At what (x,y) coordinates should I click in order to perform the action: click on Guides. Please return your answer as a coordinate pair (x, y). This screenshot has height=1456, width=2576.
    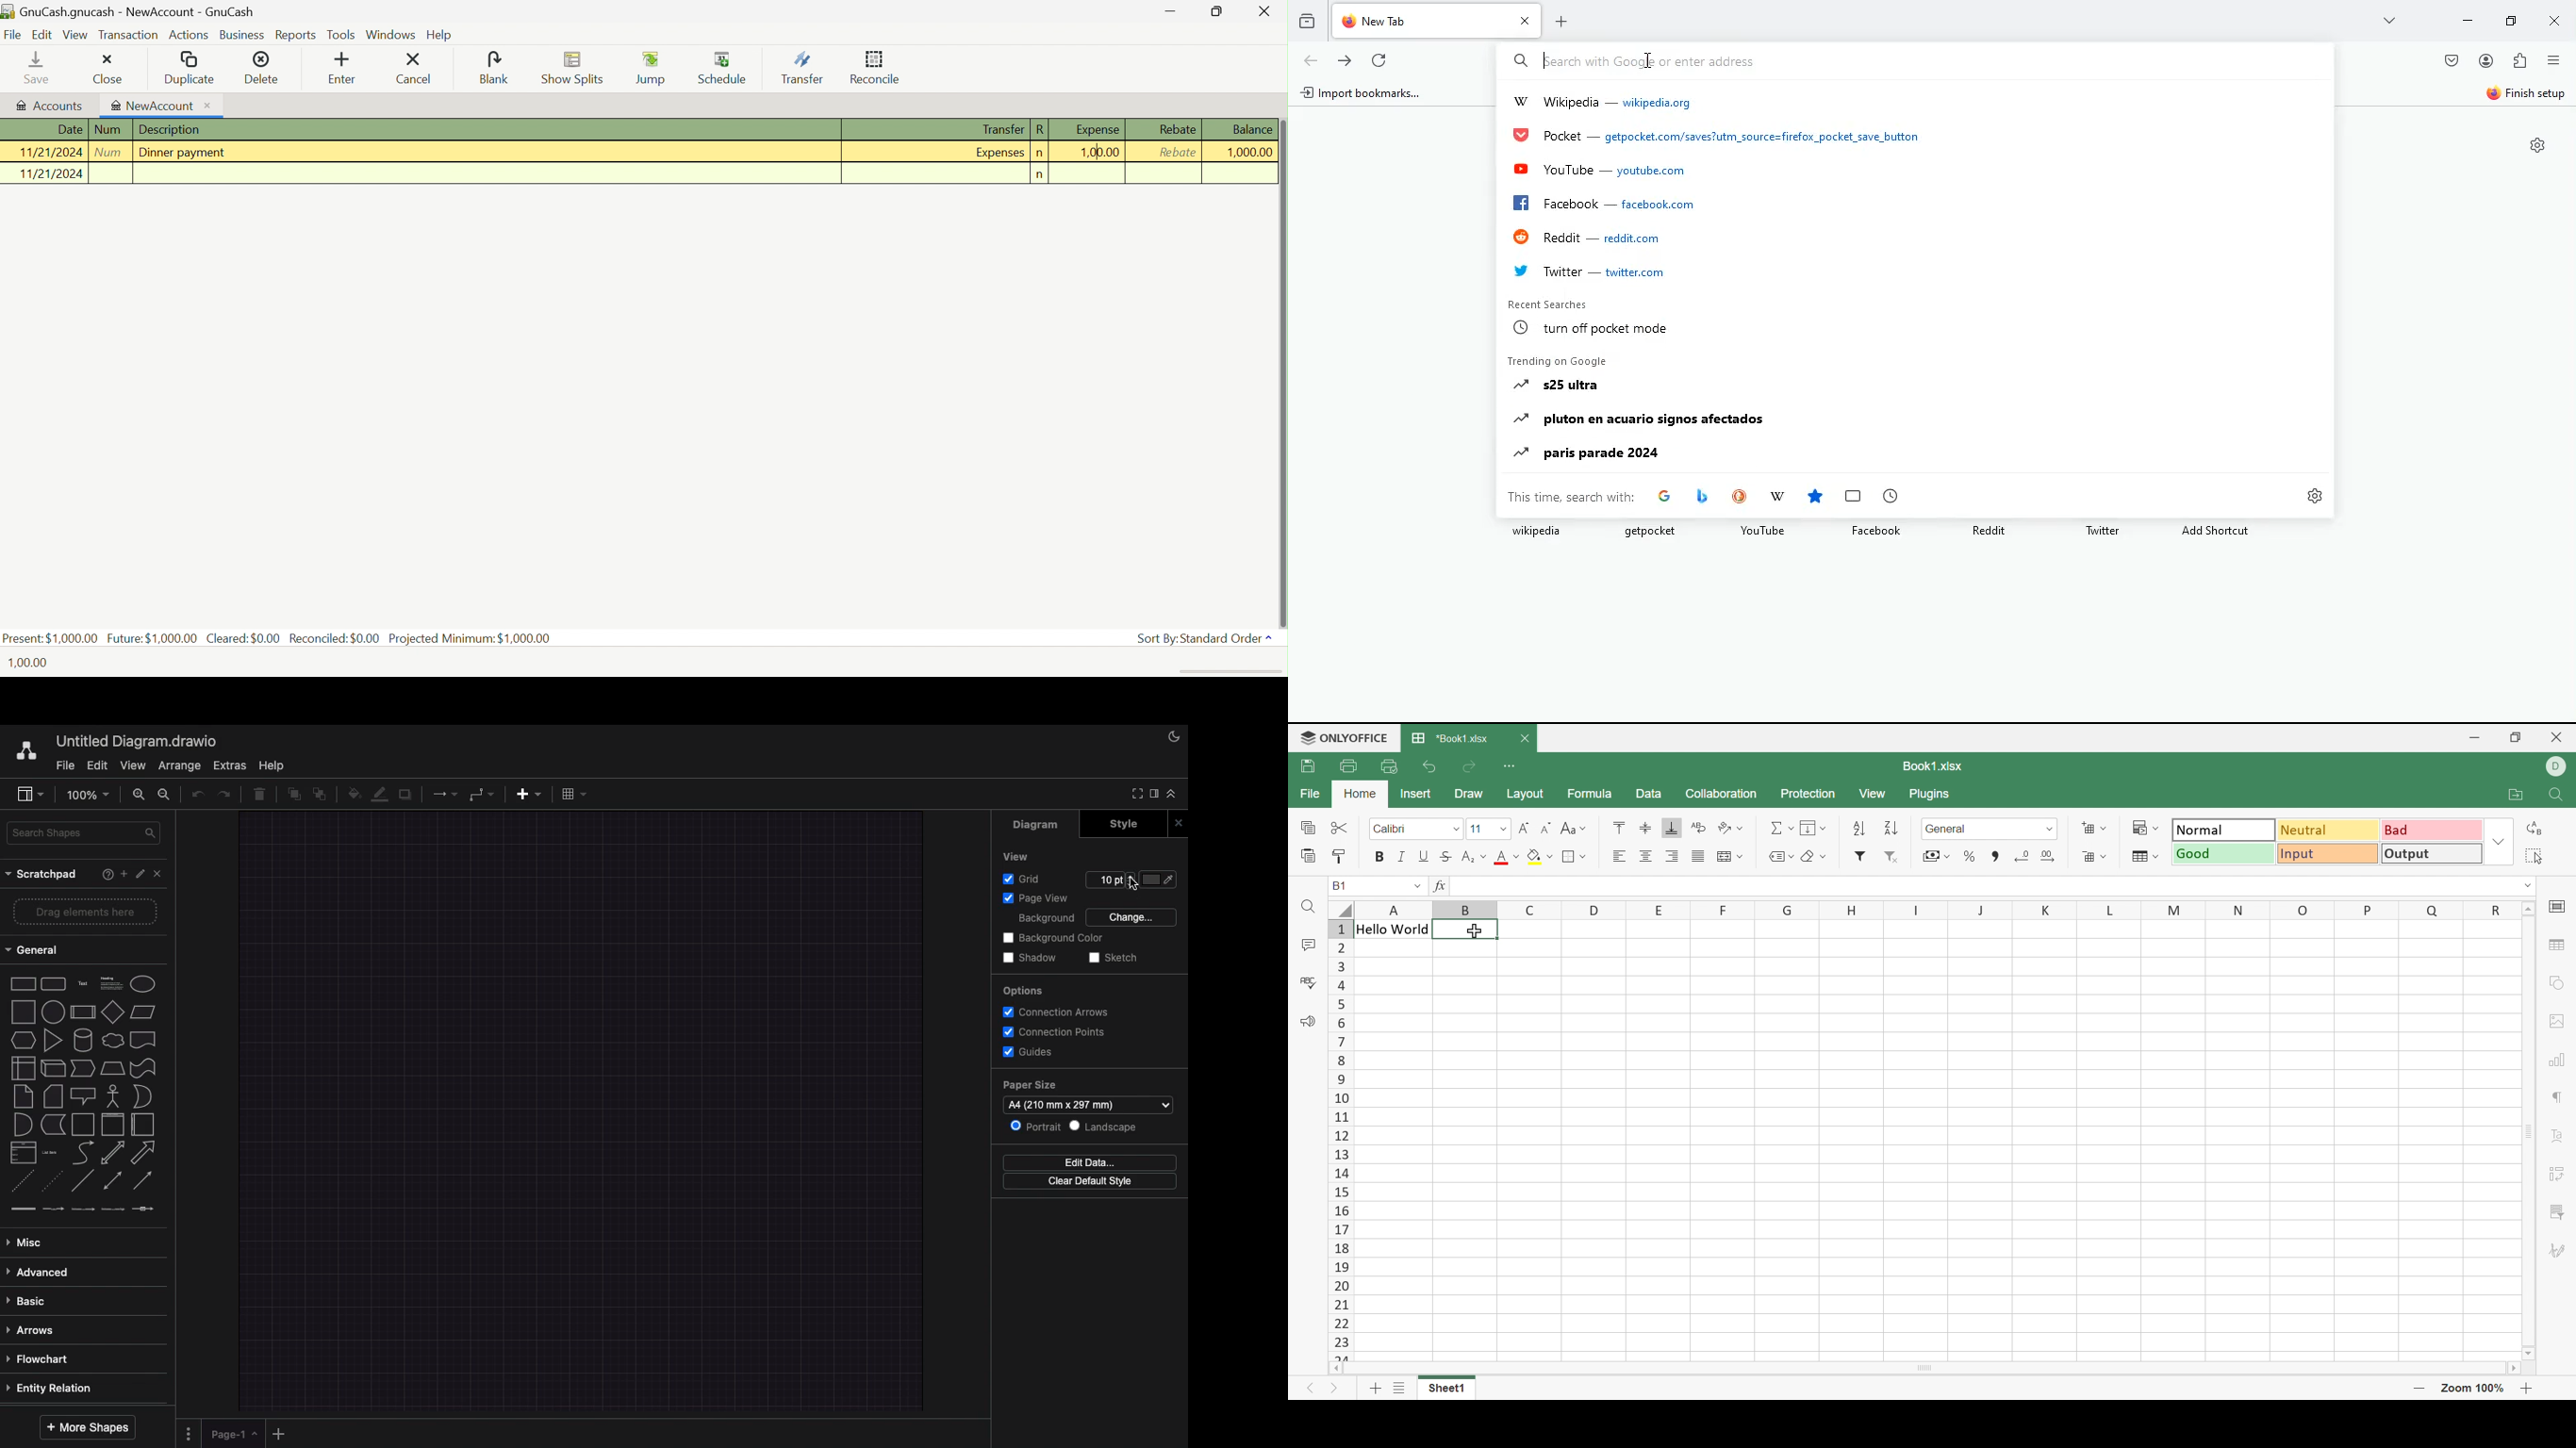
    Looking at the image, I should click on (1032, 1052).